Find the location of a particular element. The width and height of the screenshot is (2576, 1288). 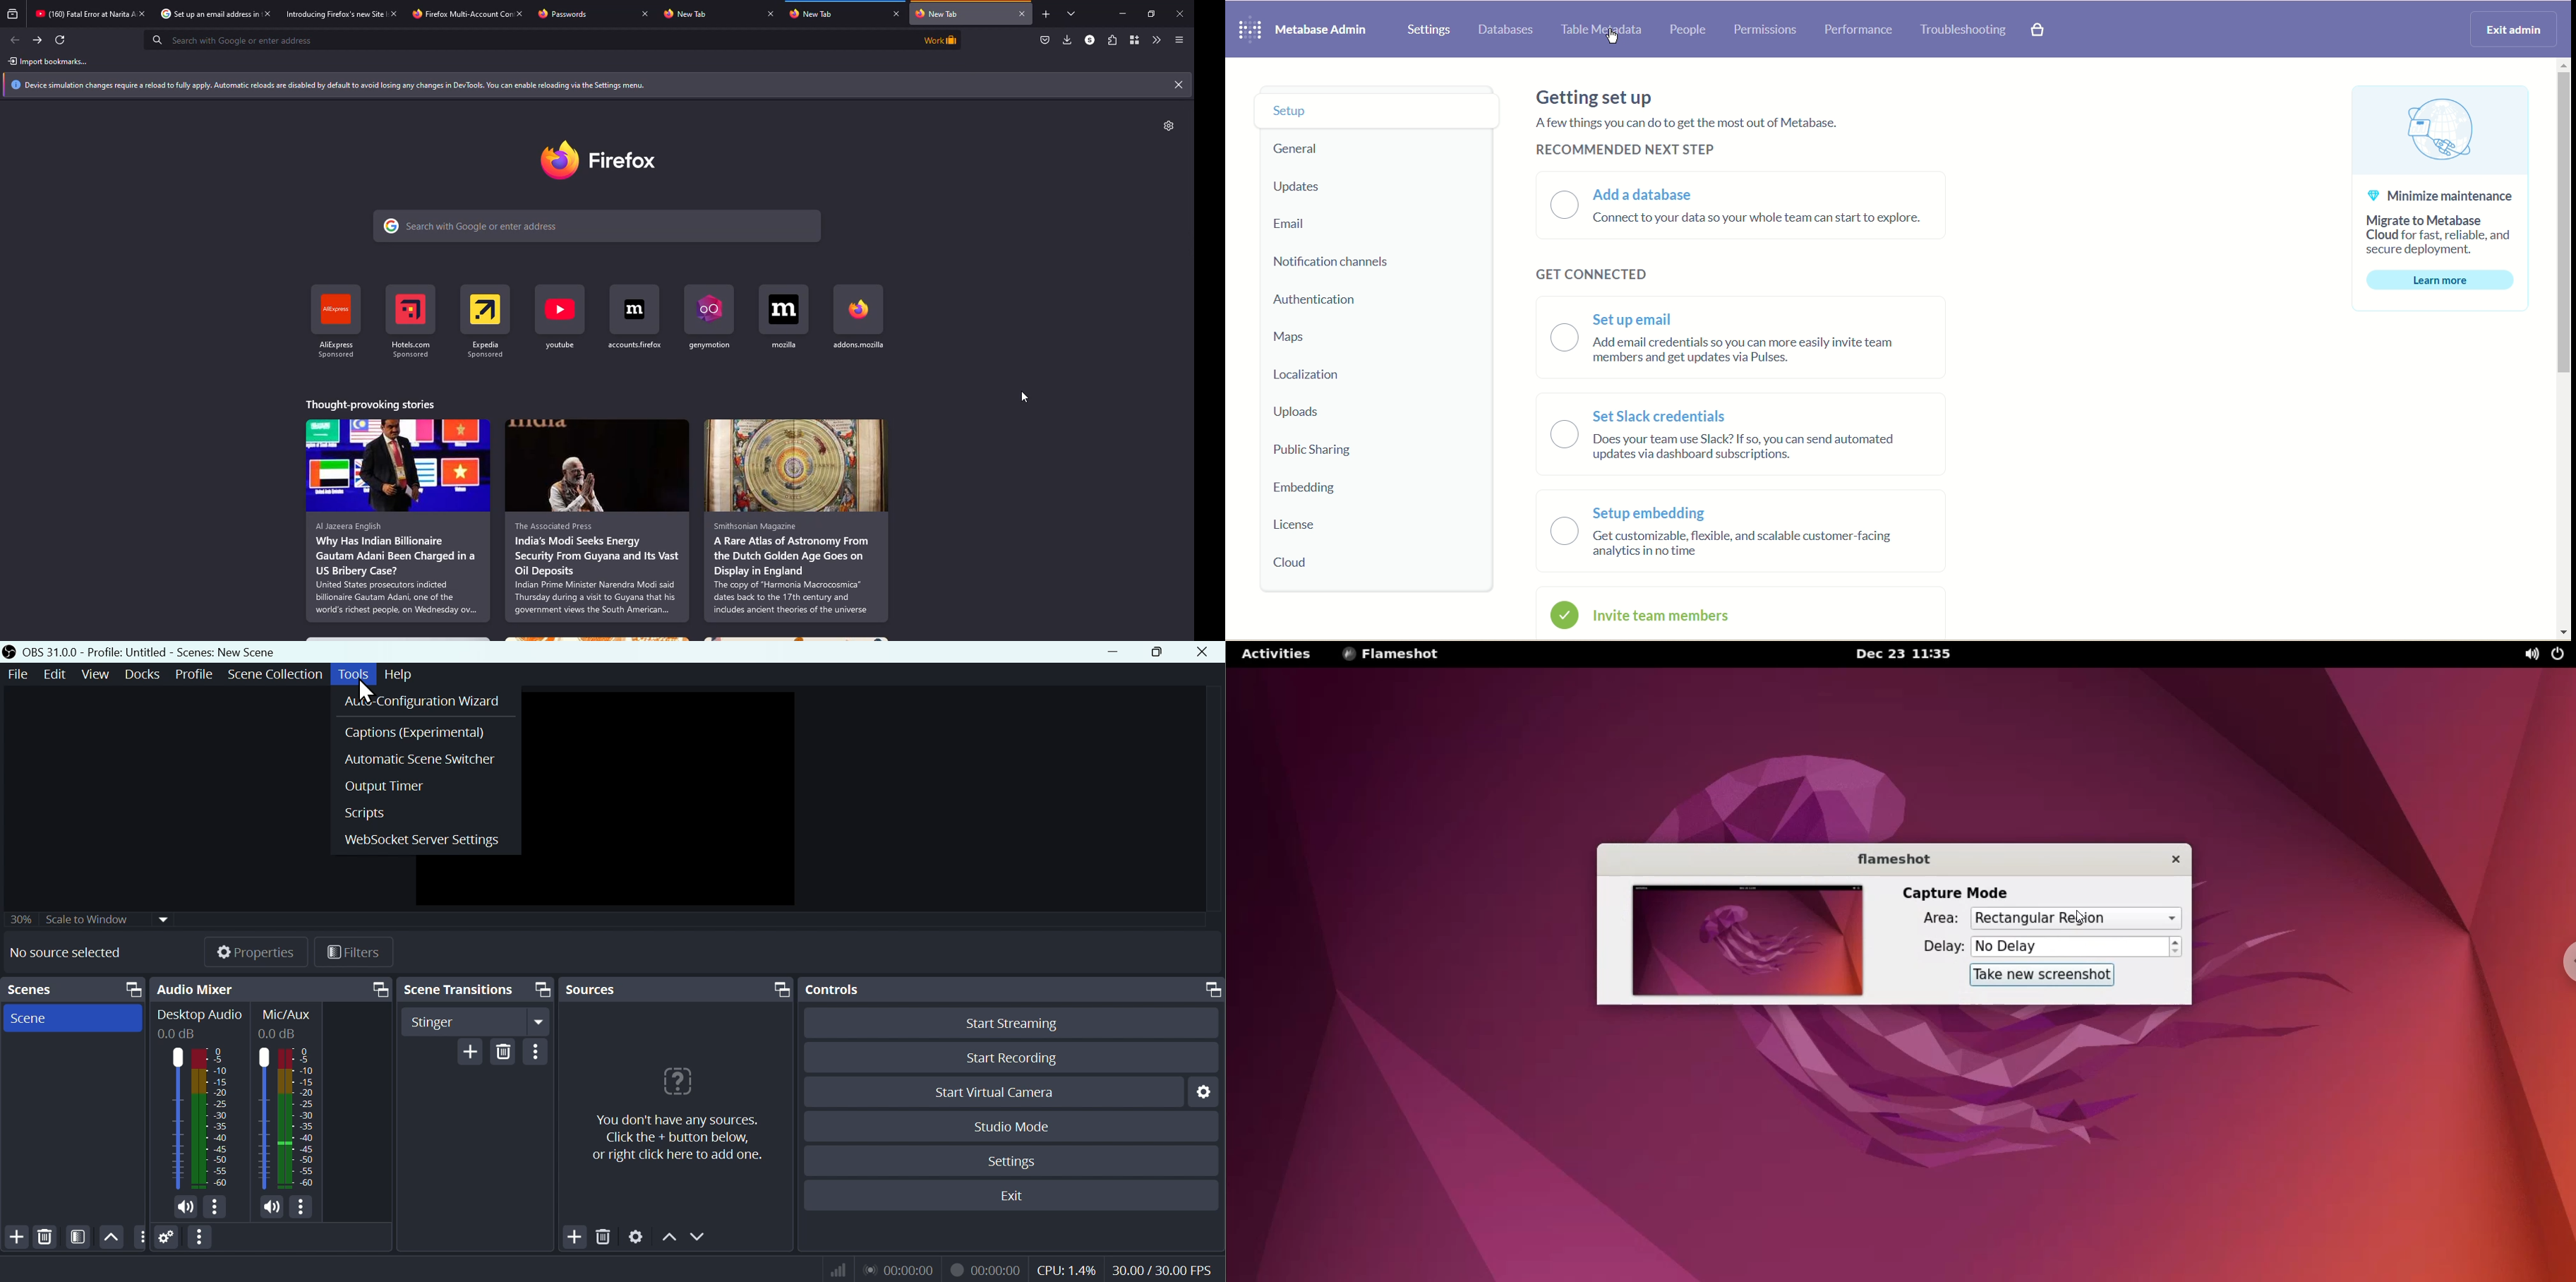

Table metadata is located at coordinates (1603, 30).